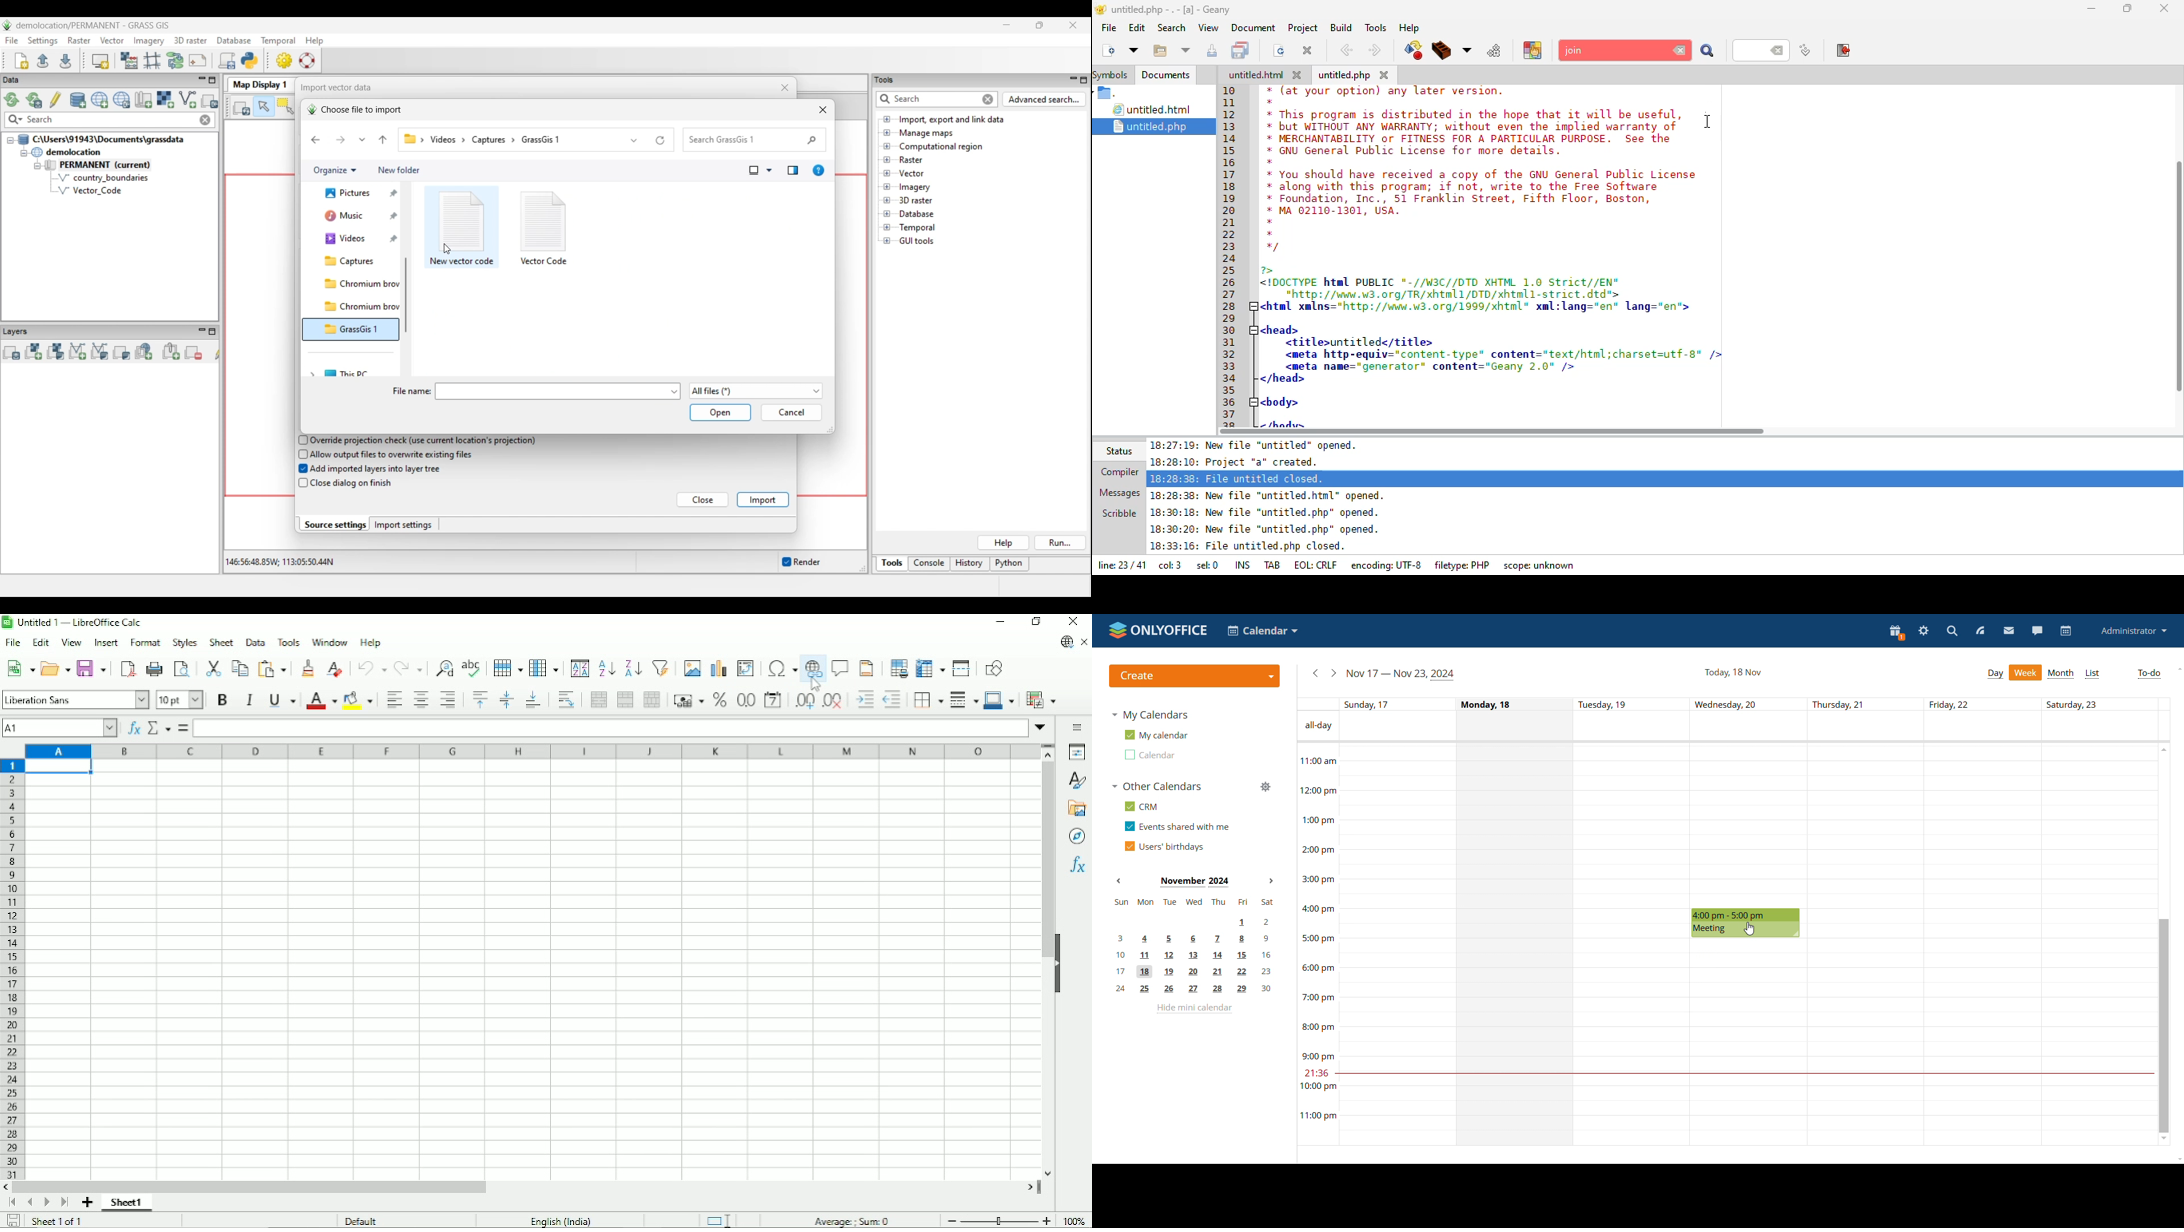  I want to click on Undo, so click(371, 668).